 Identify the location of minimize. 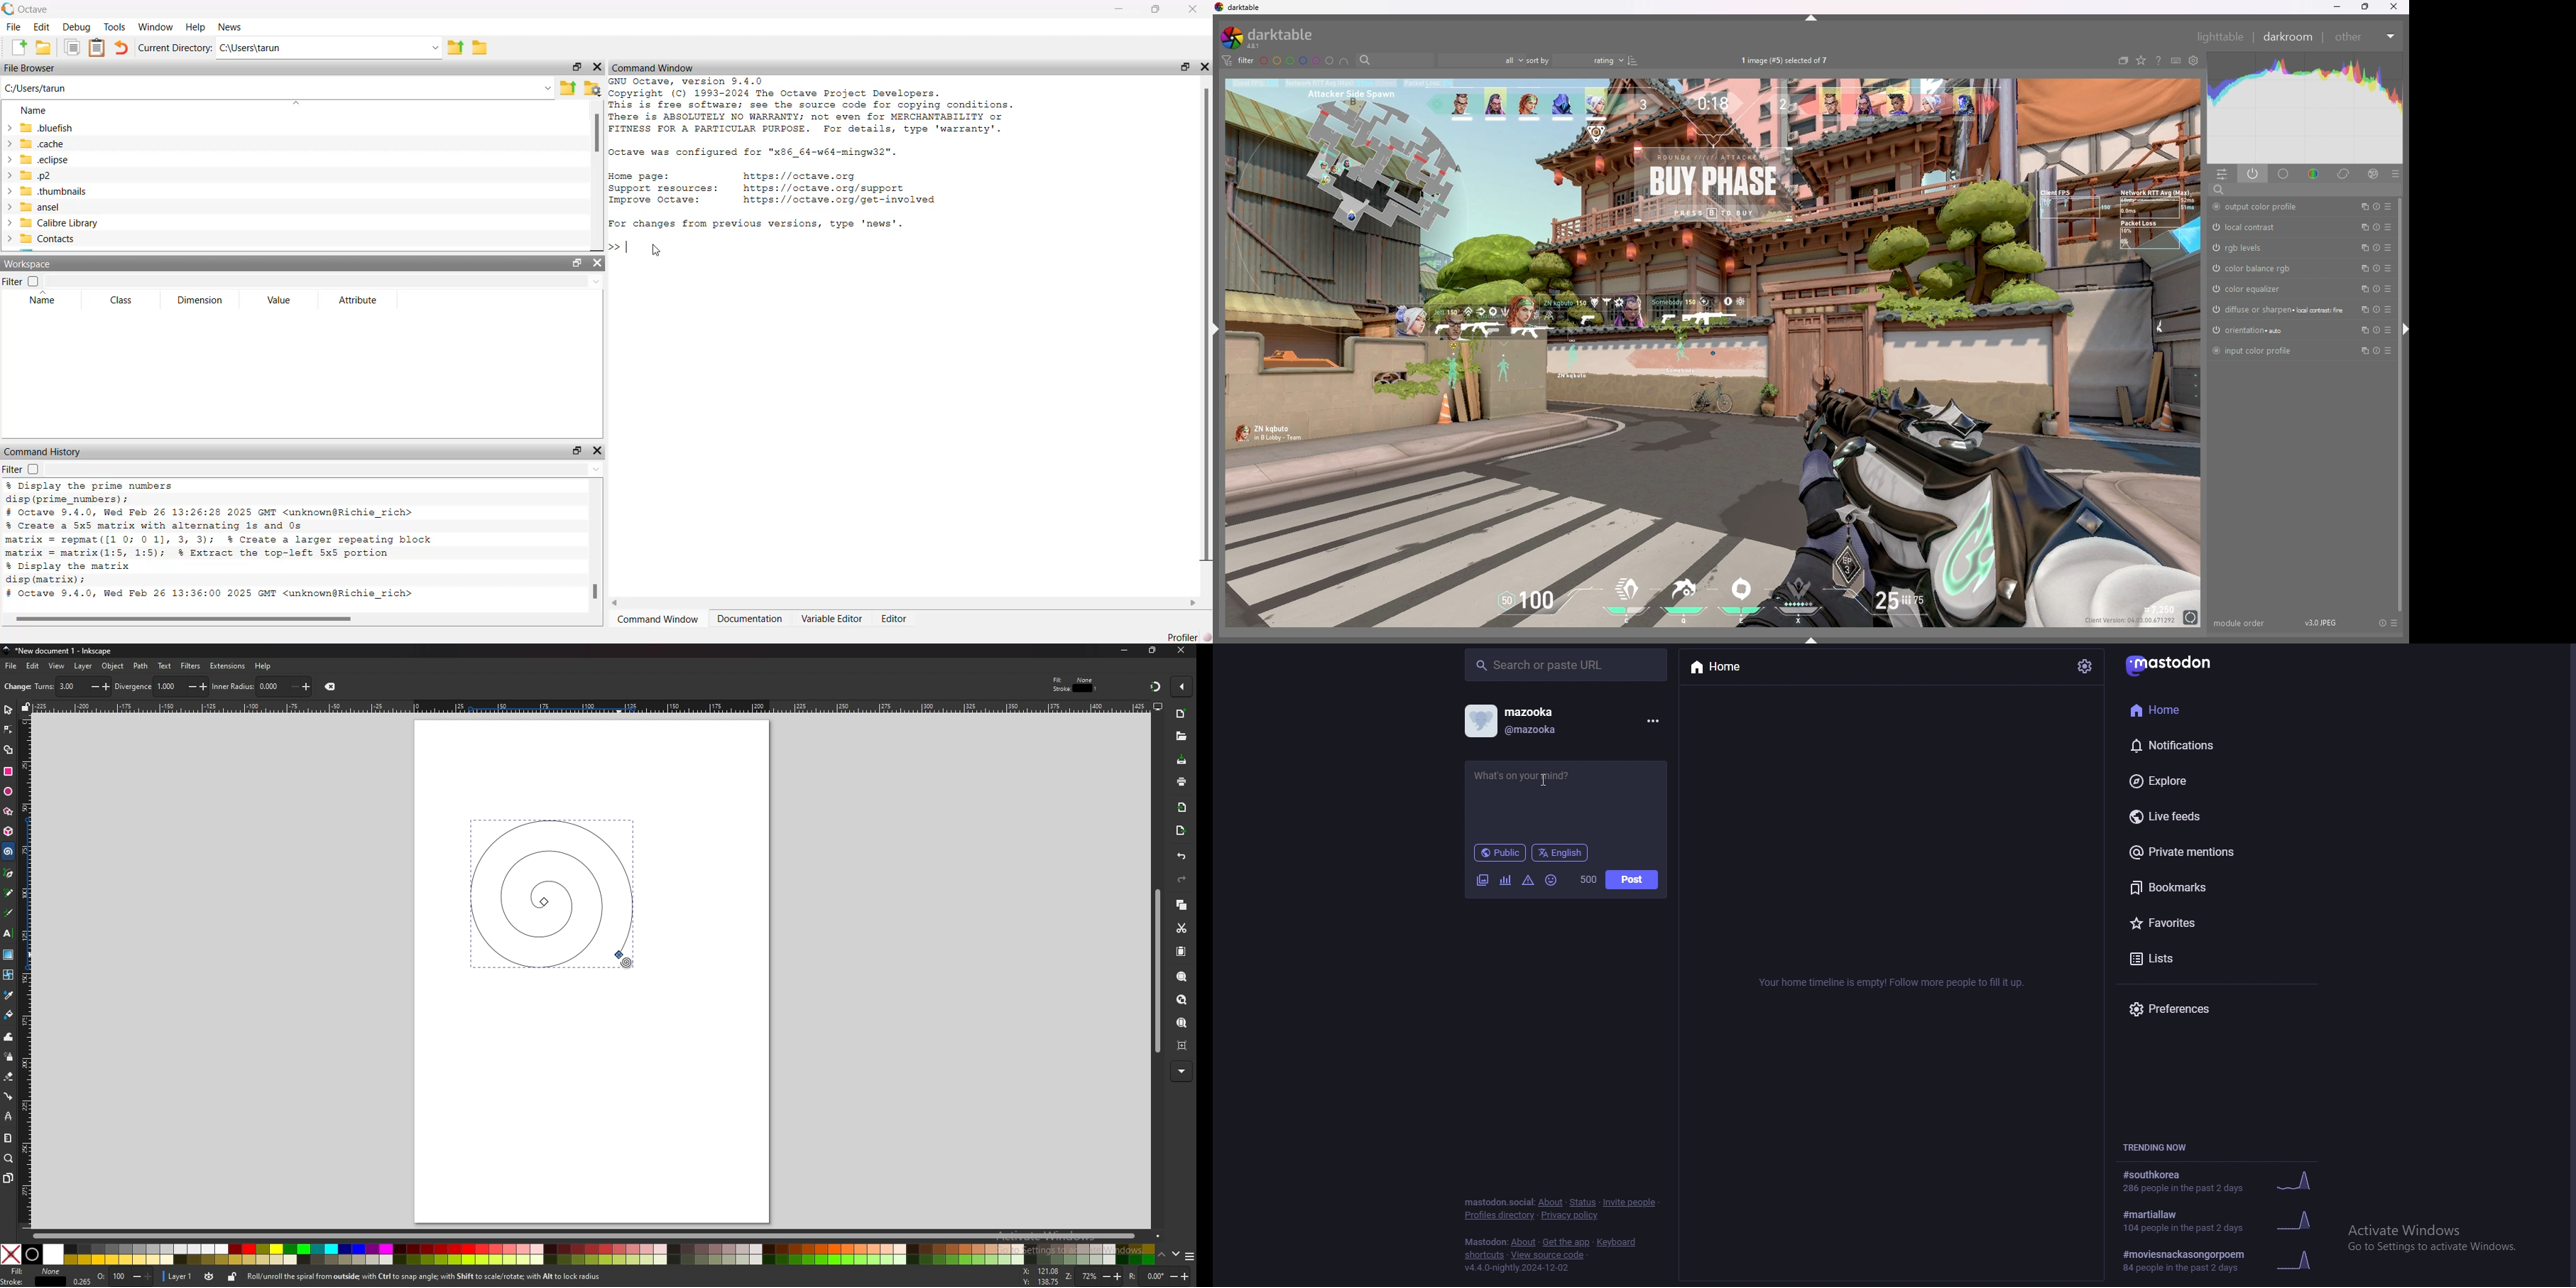
(1124, 650).